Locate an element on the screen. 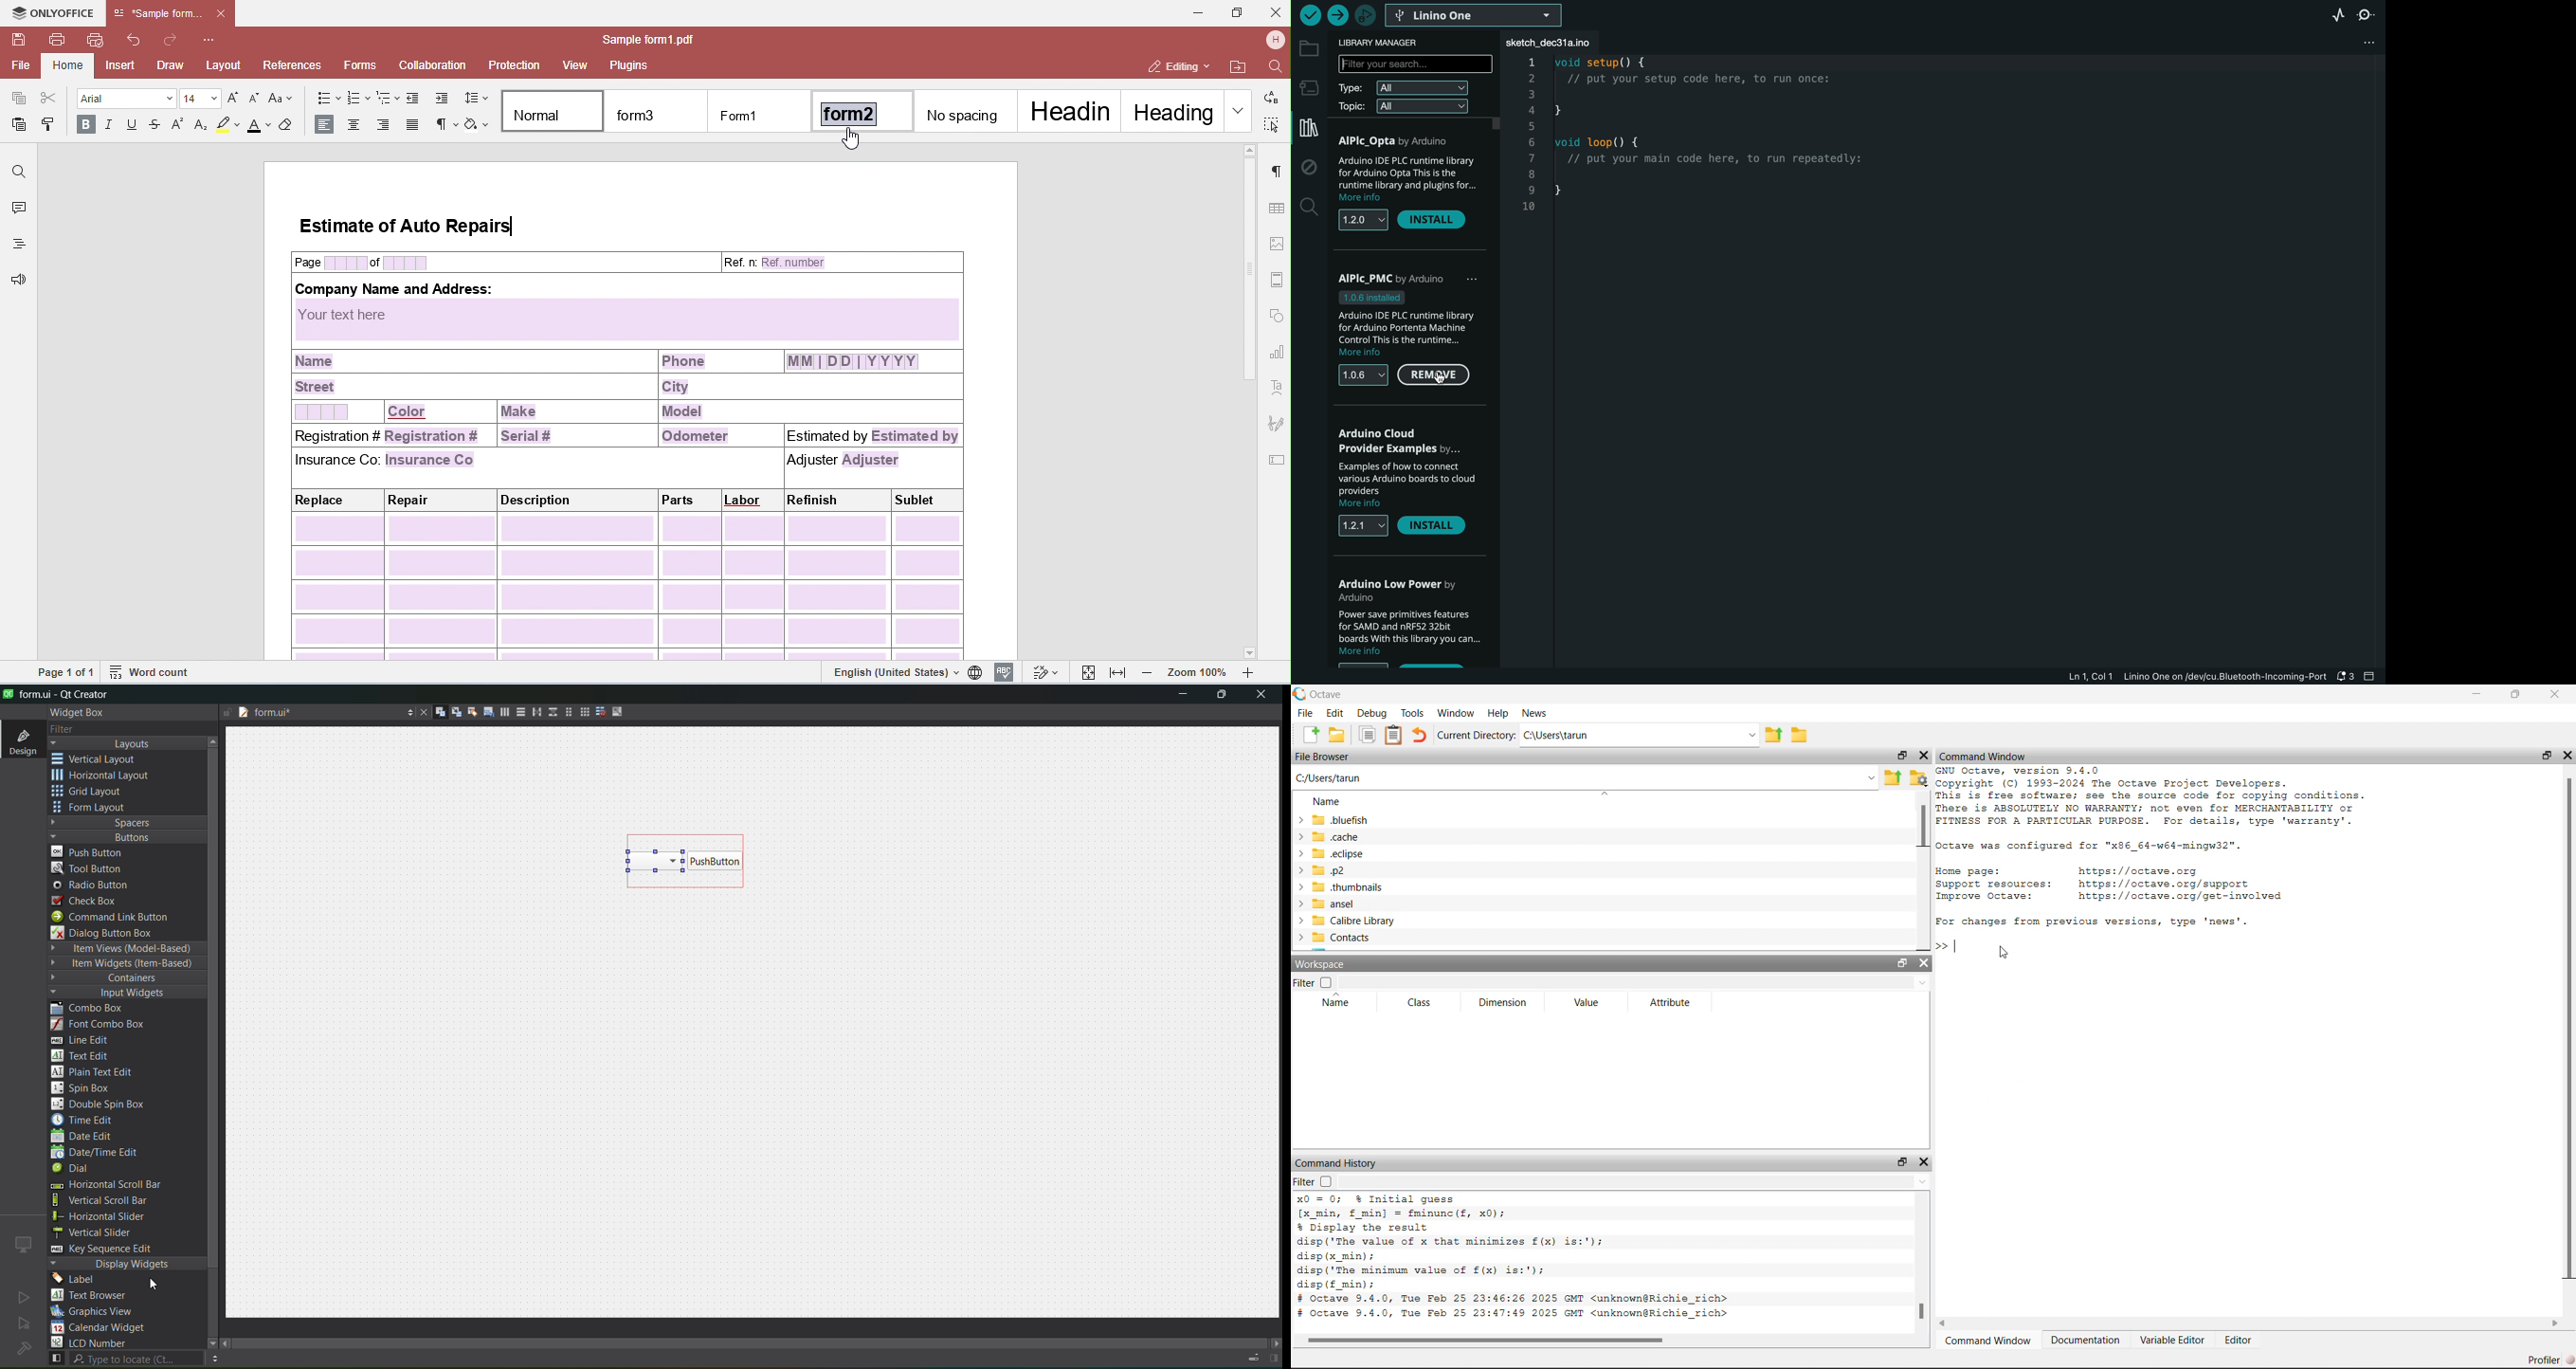  item views is located at coordinates (126, 949).